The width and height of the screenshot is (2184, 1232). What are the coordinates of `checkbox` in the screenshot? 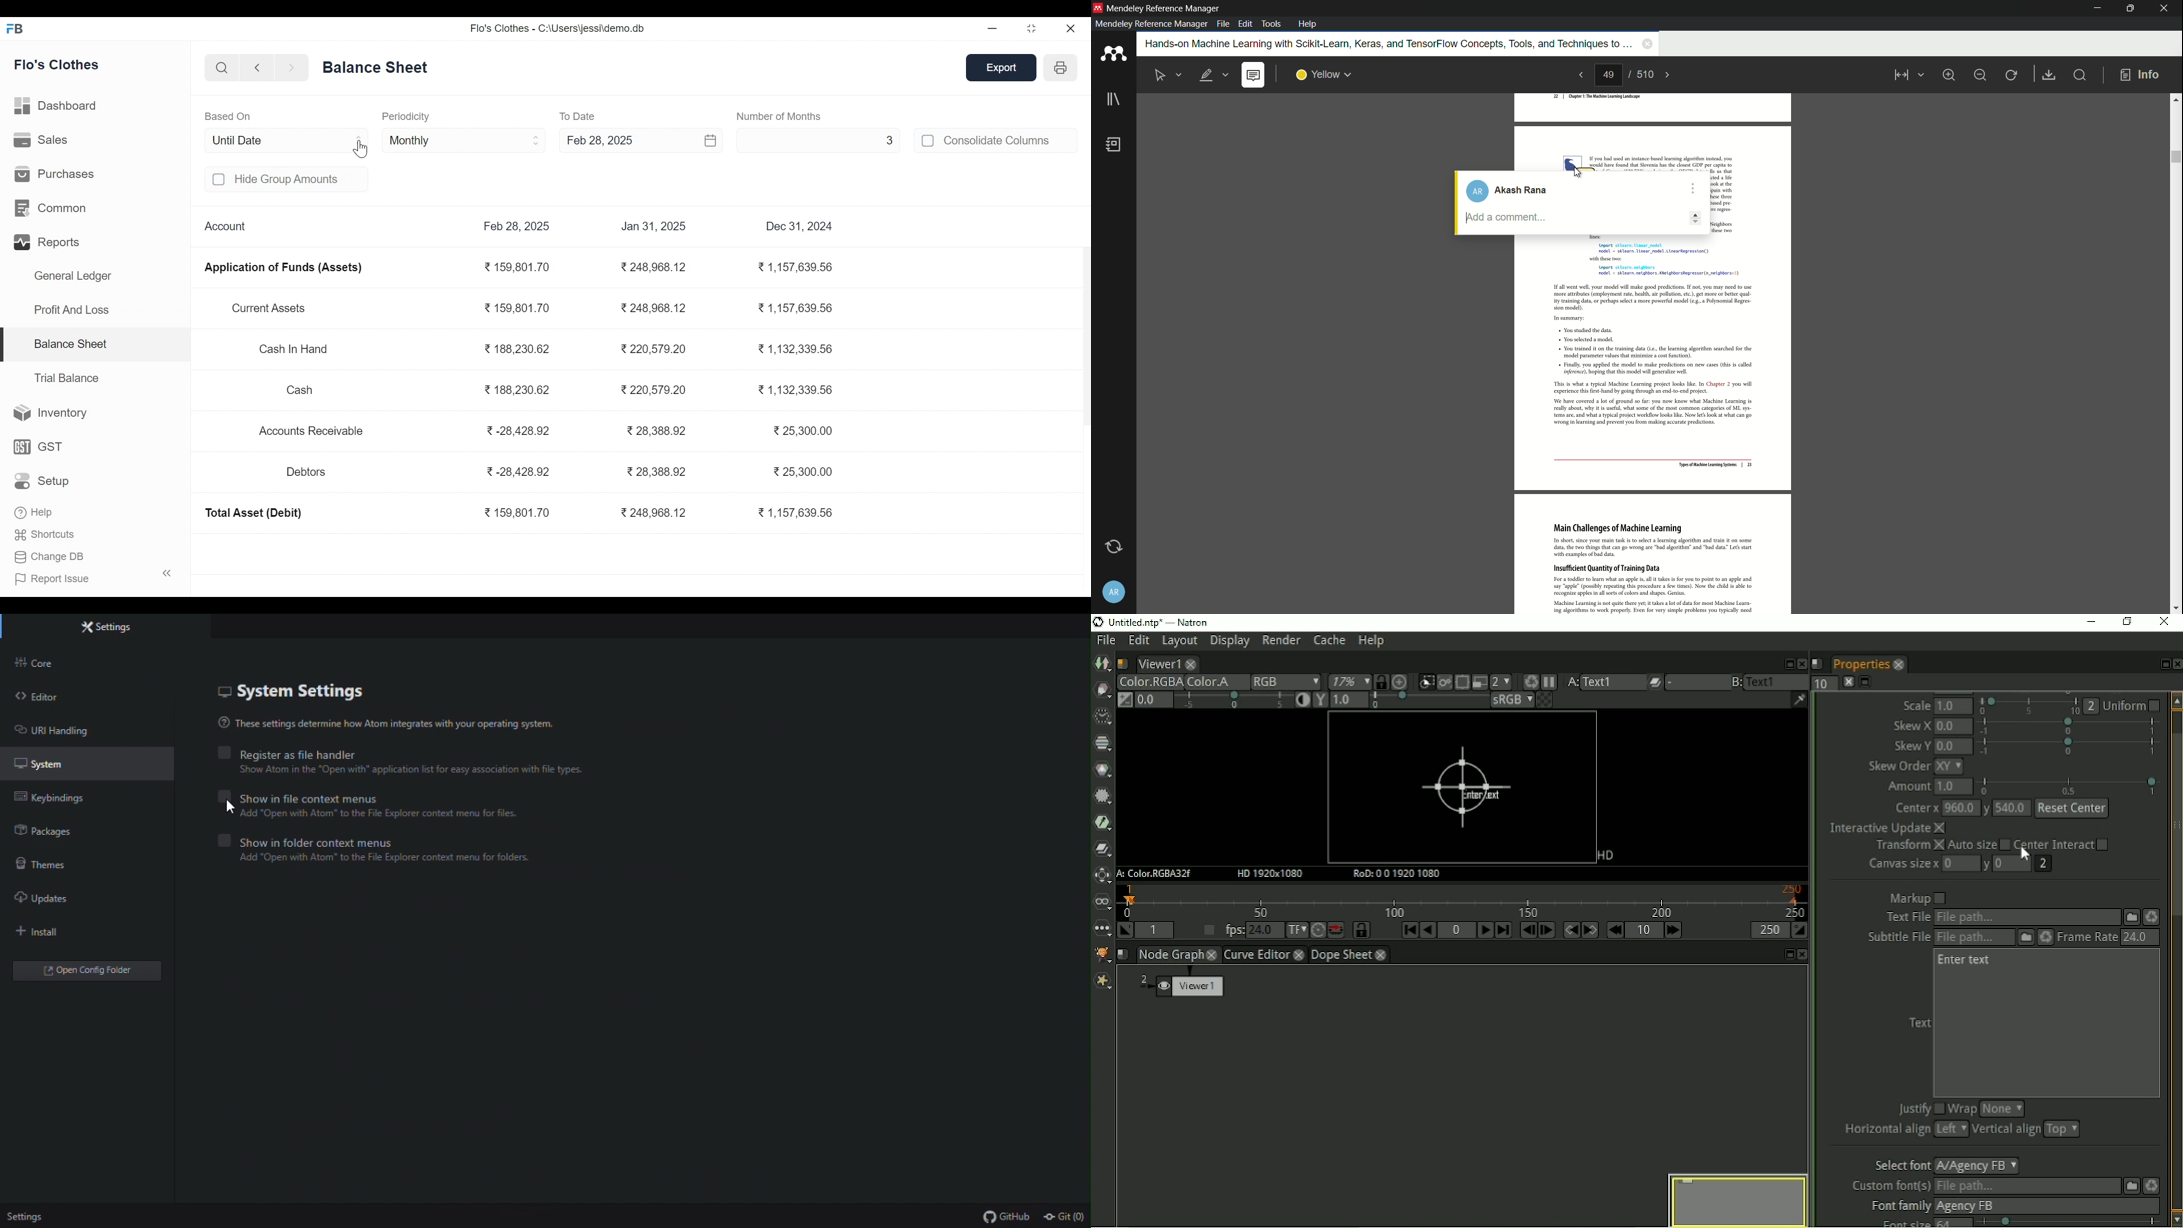 It's located at (219, 180).